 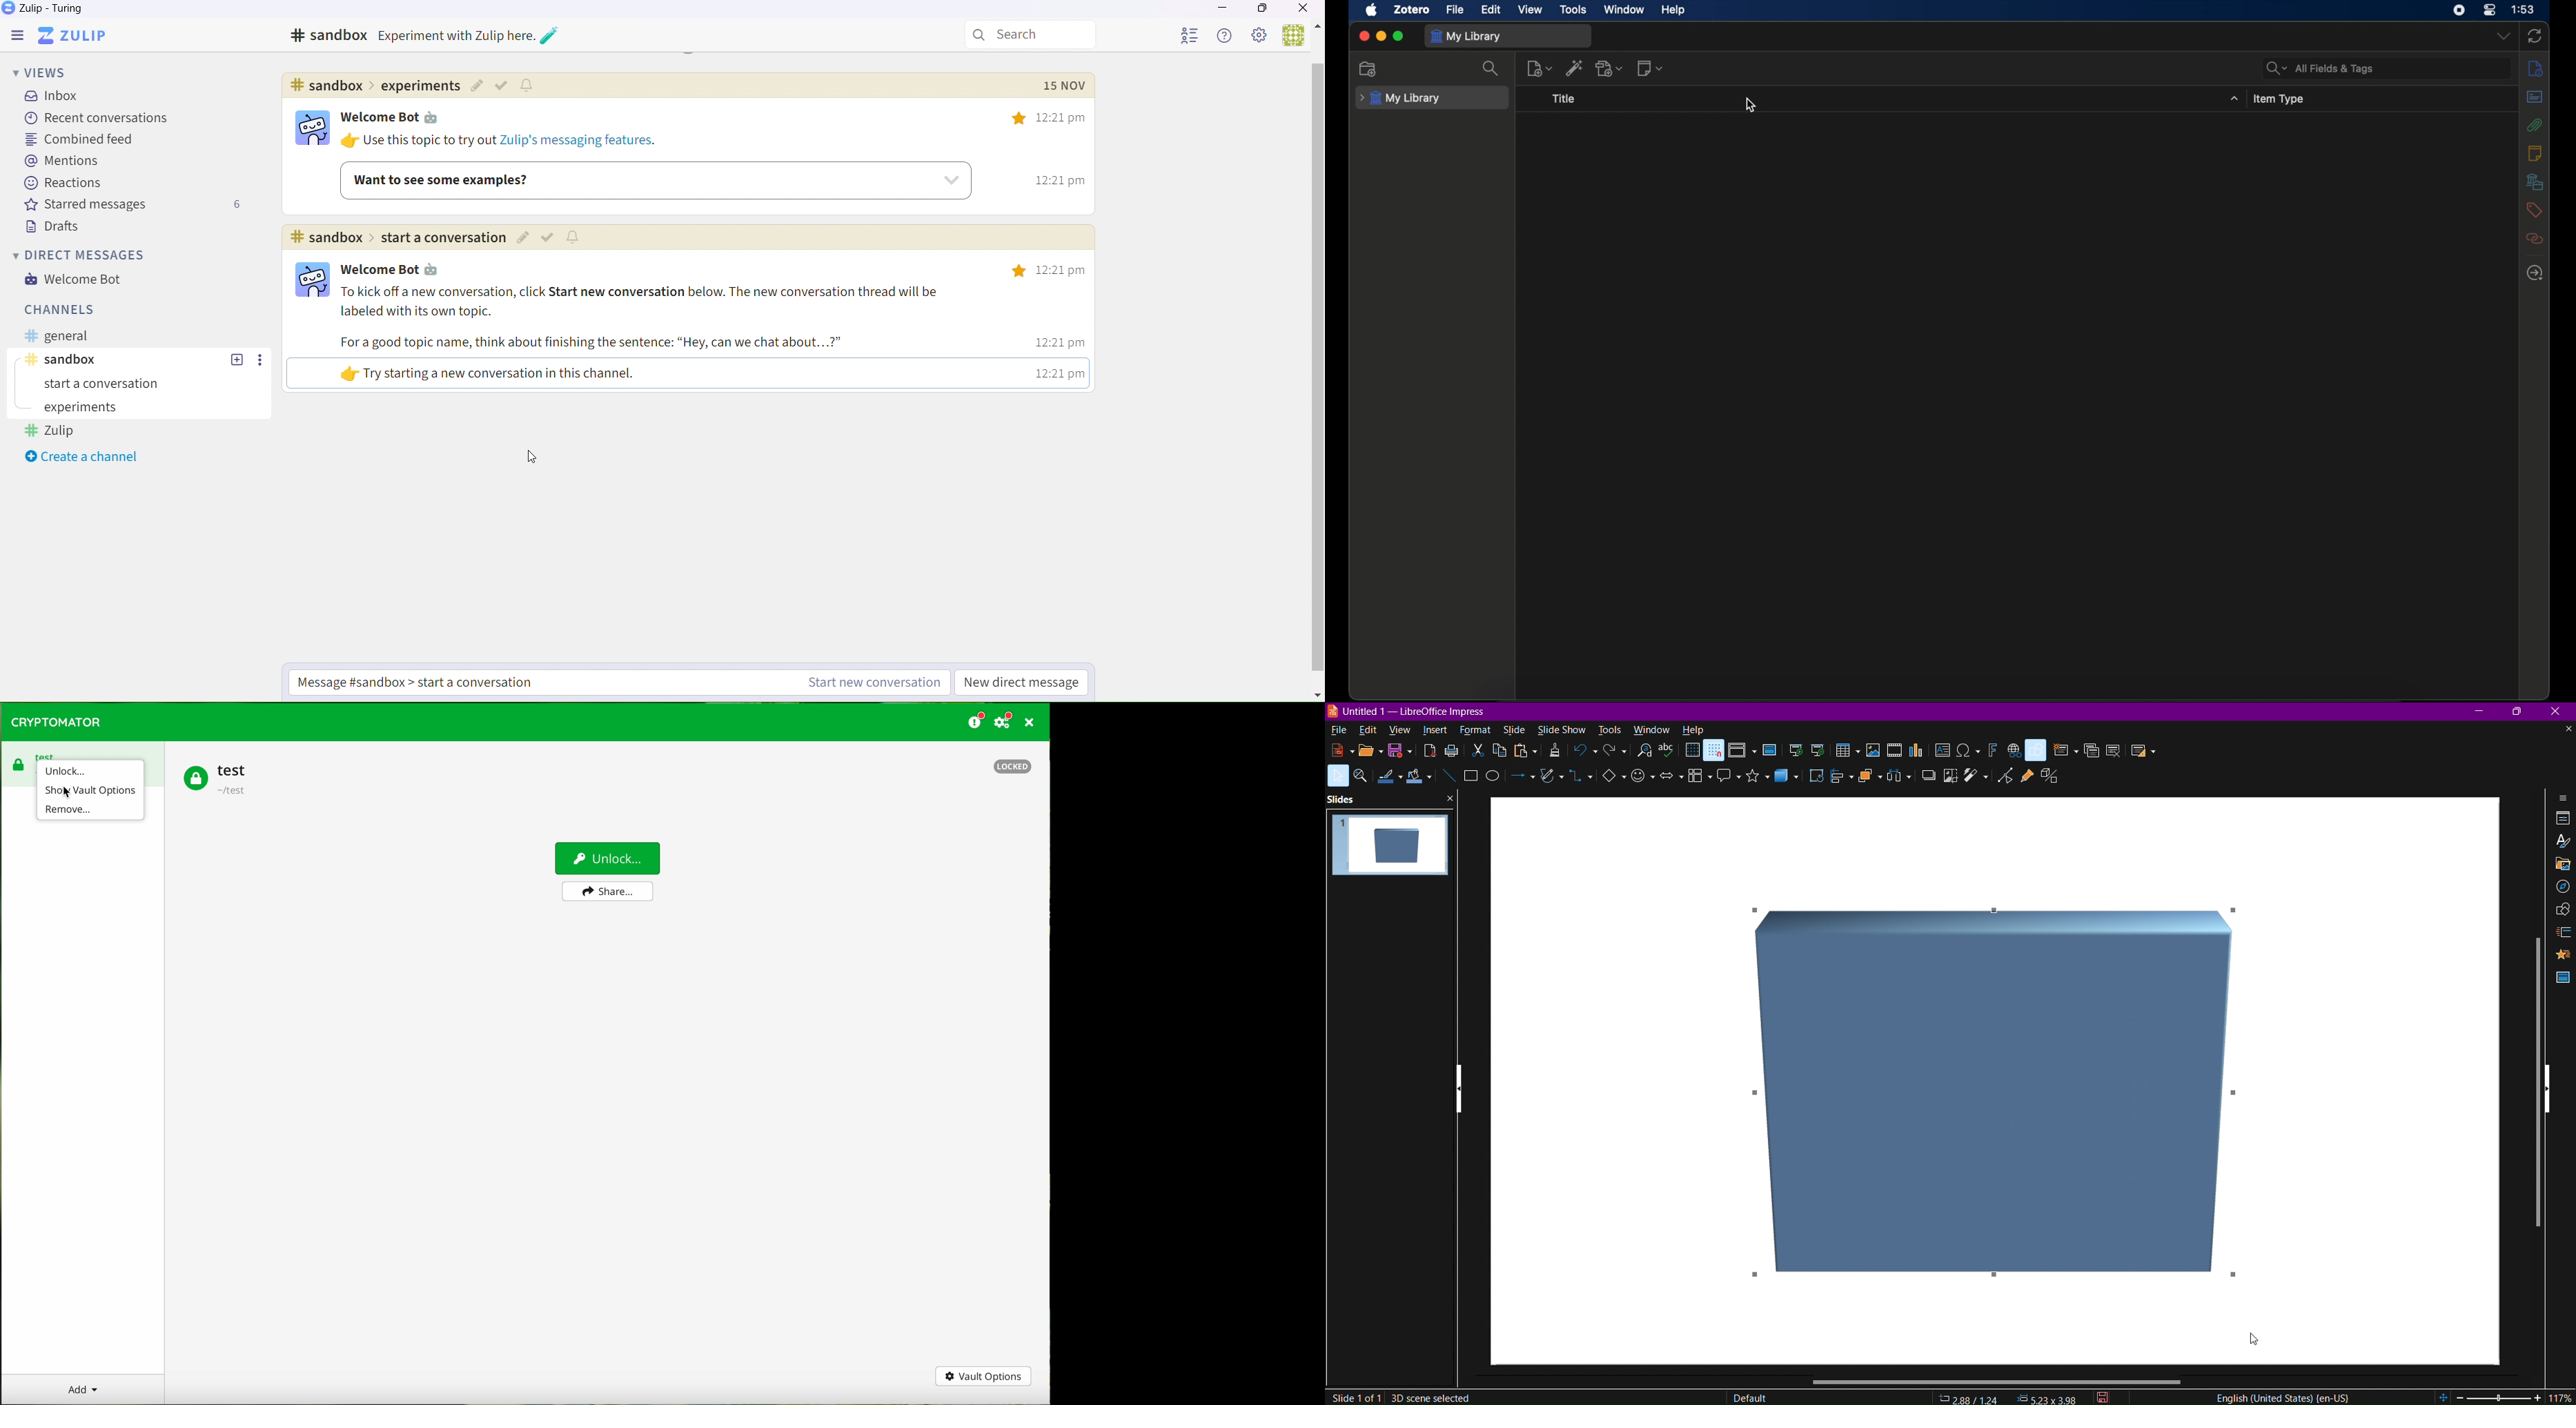 I want to click on Line, so click(x=1449, y=776).